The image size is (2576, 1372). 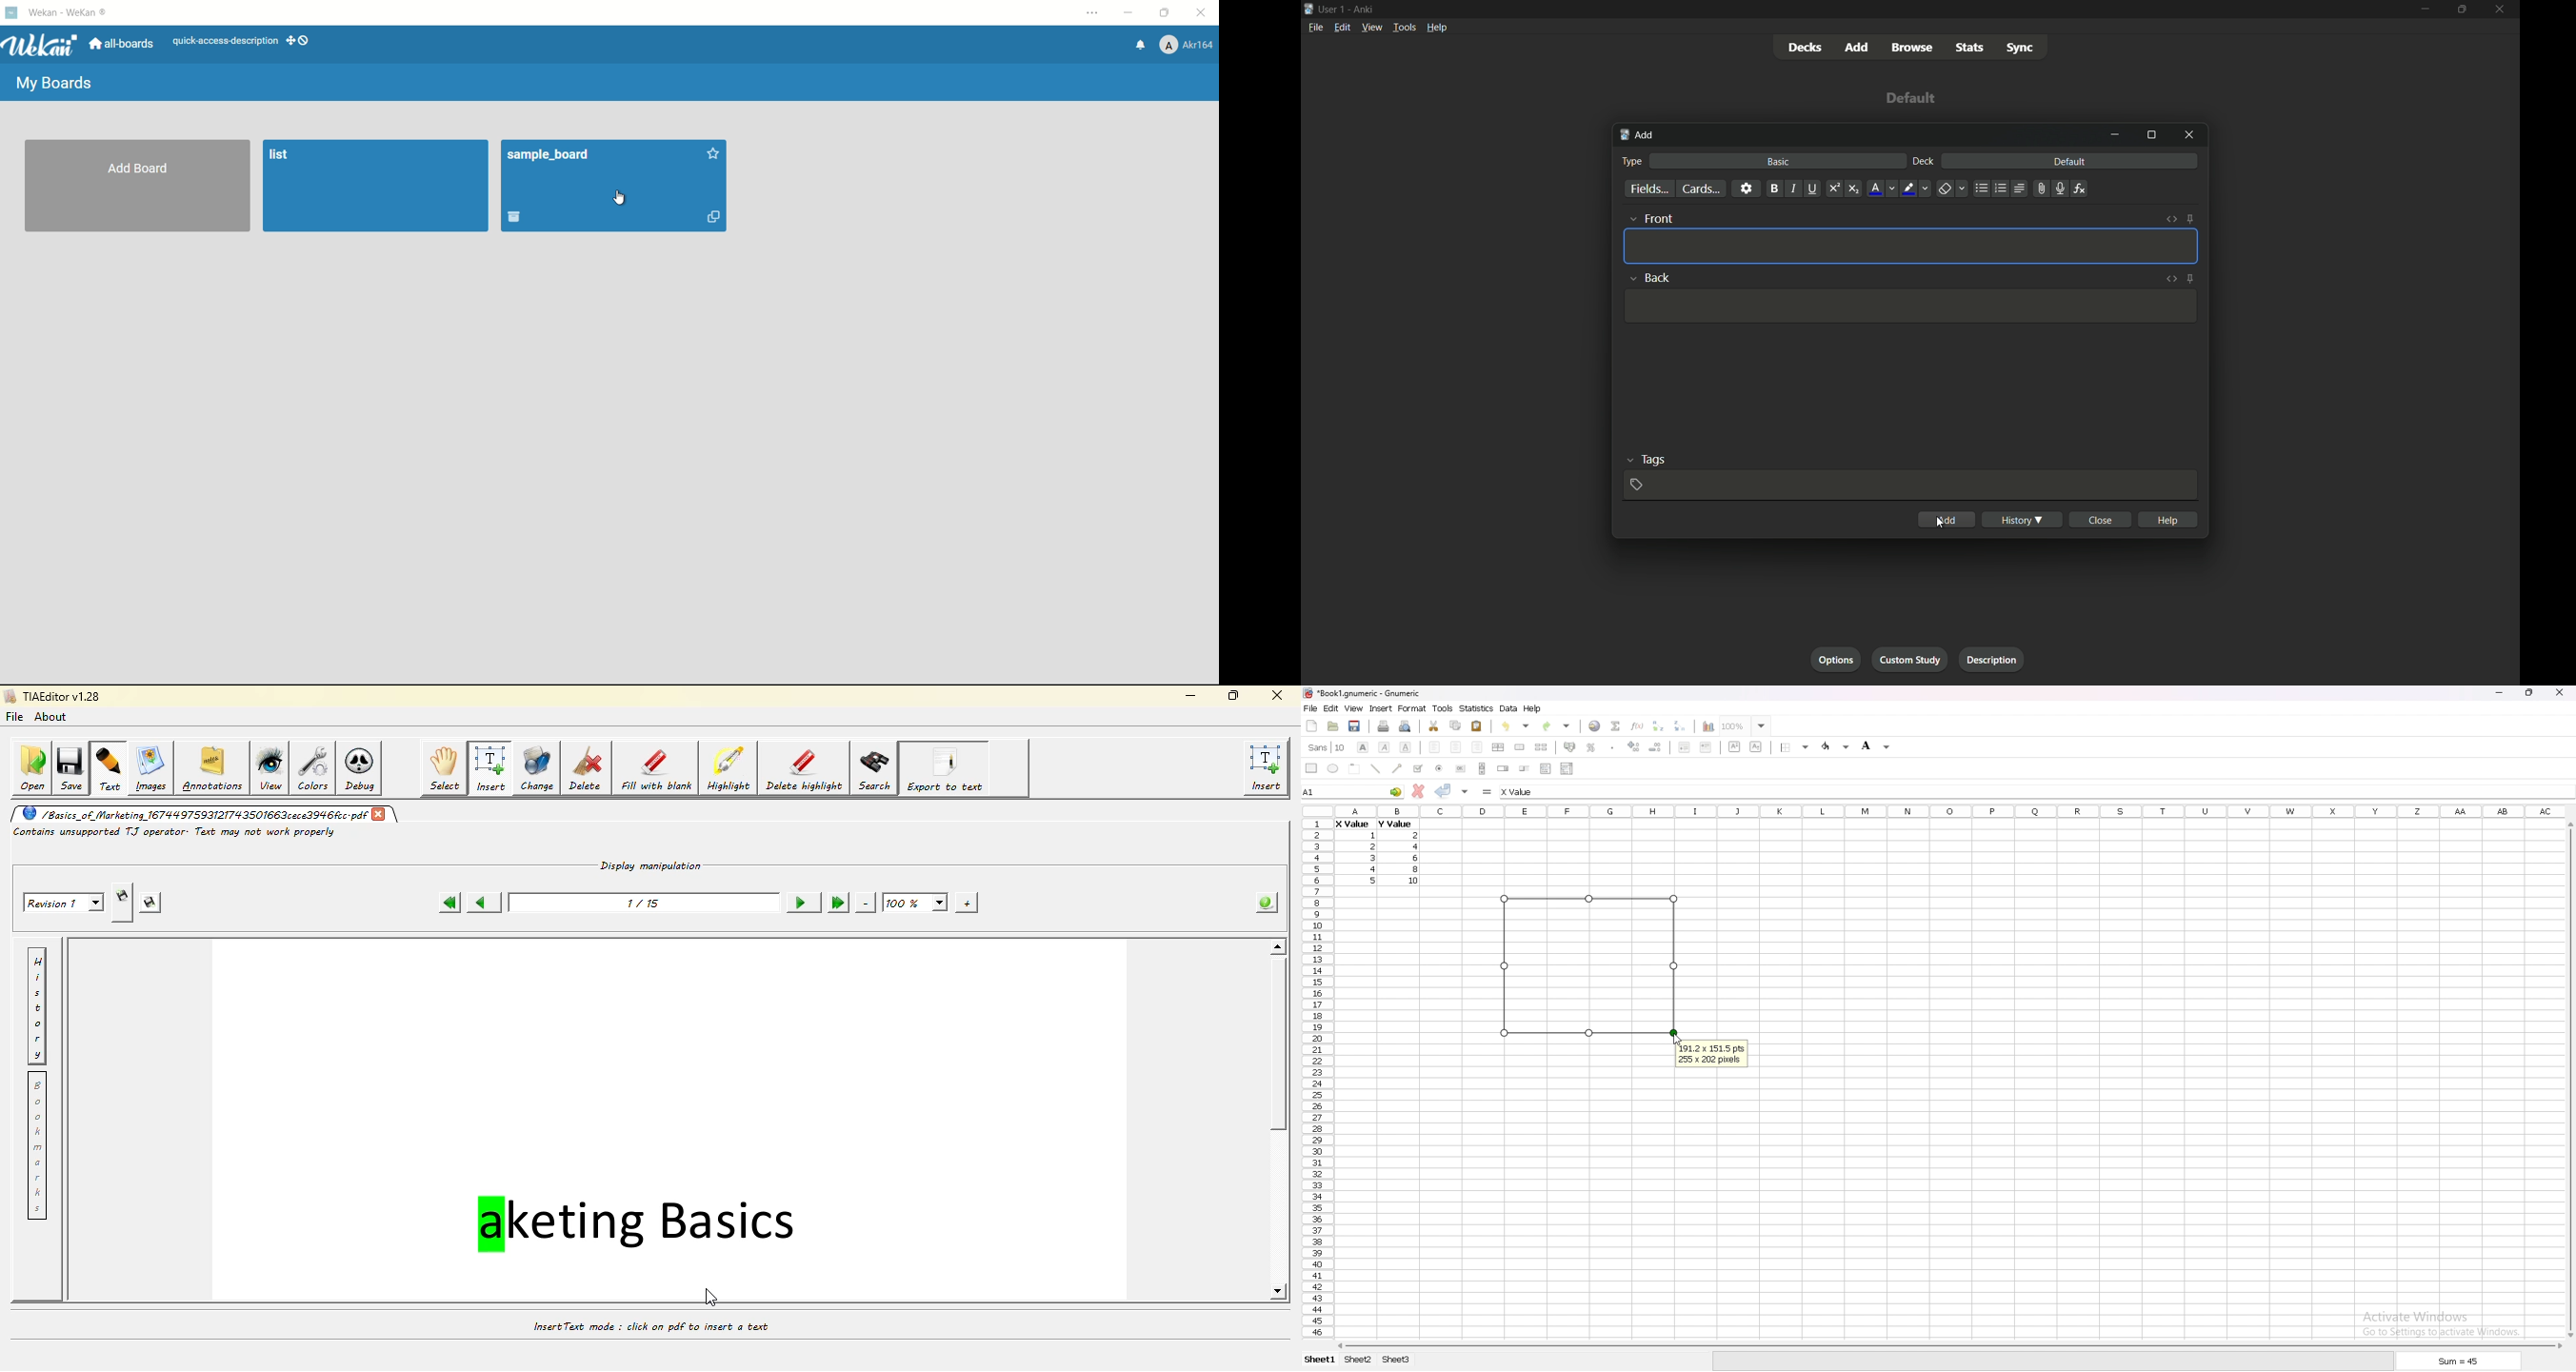 What do you see at coordinates (1130, 13) in the screenshot?
I see `minimize` at bounding box center [1130, 13].